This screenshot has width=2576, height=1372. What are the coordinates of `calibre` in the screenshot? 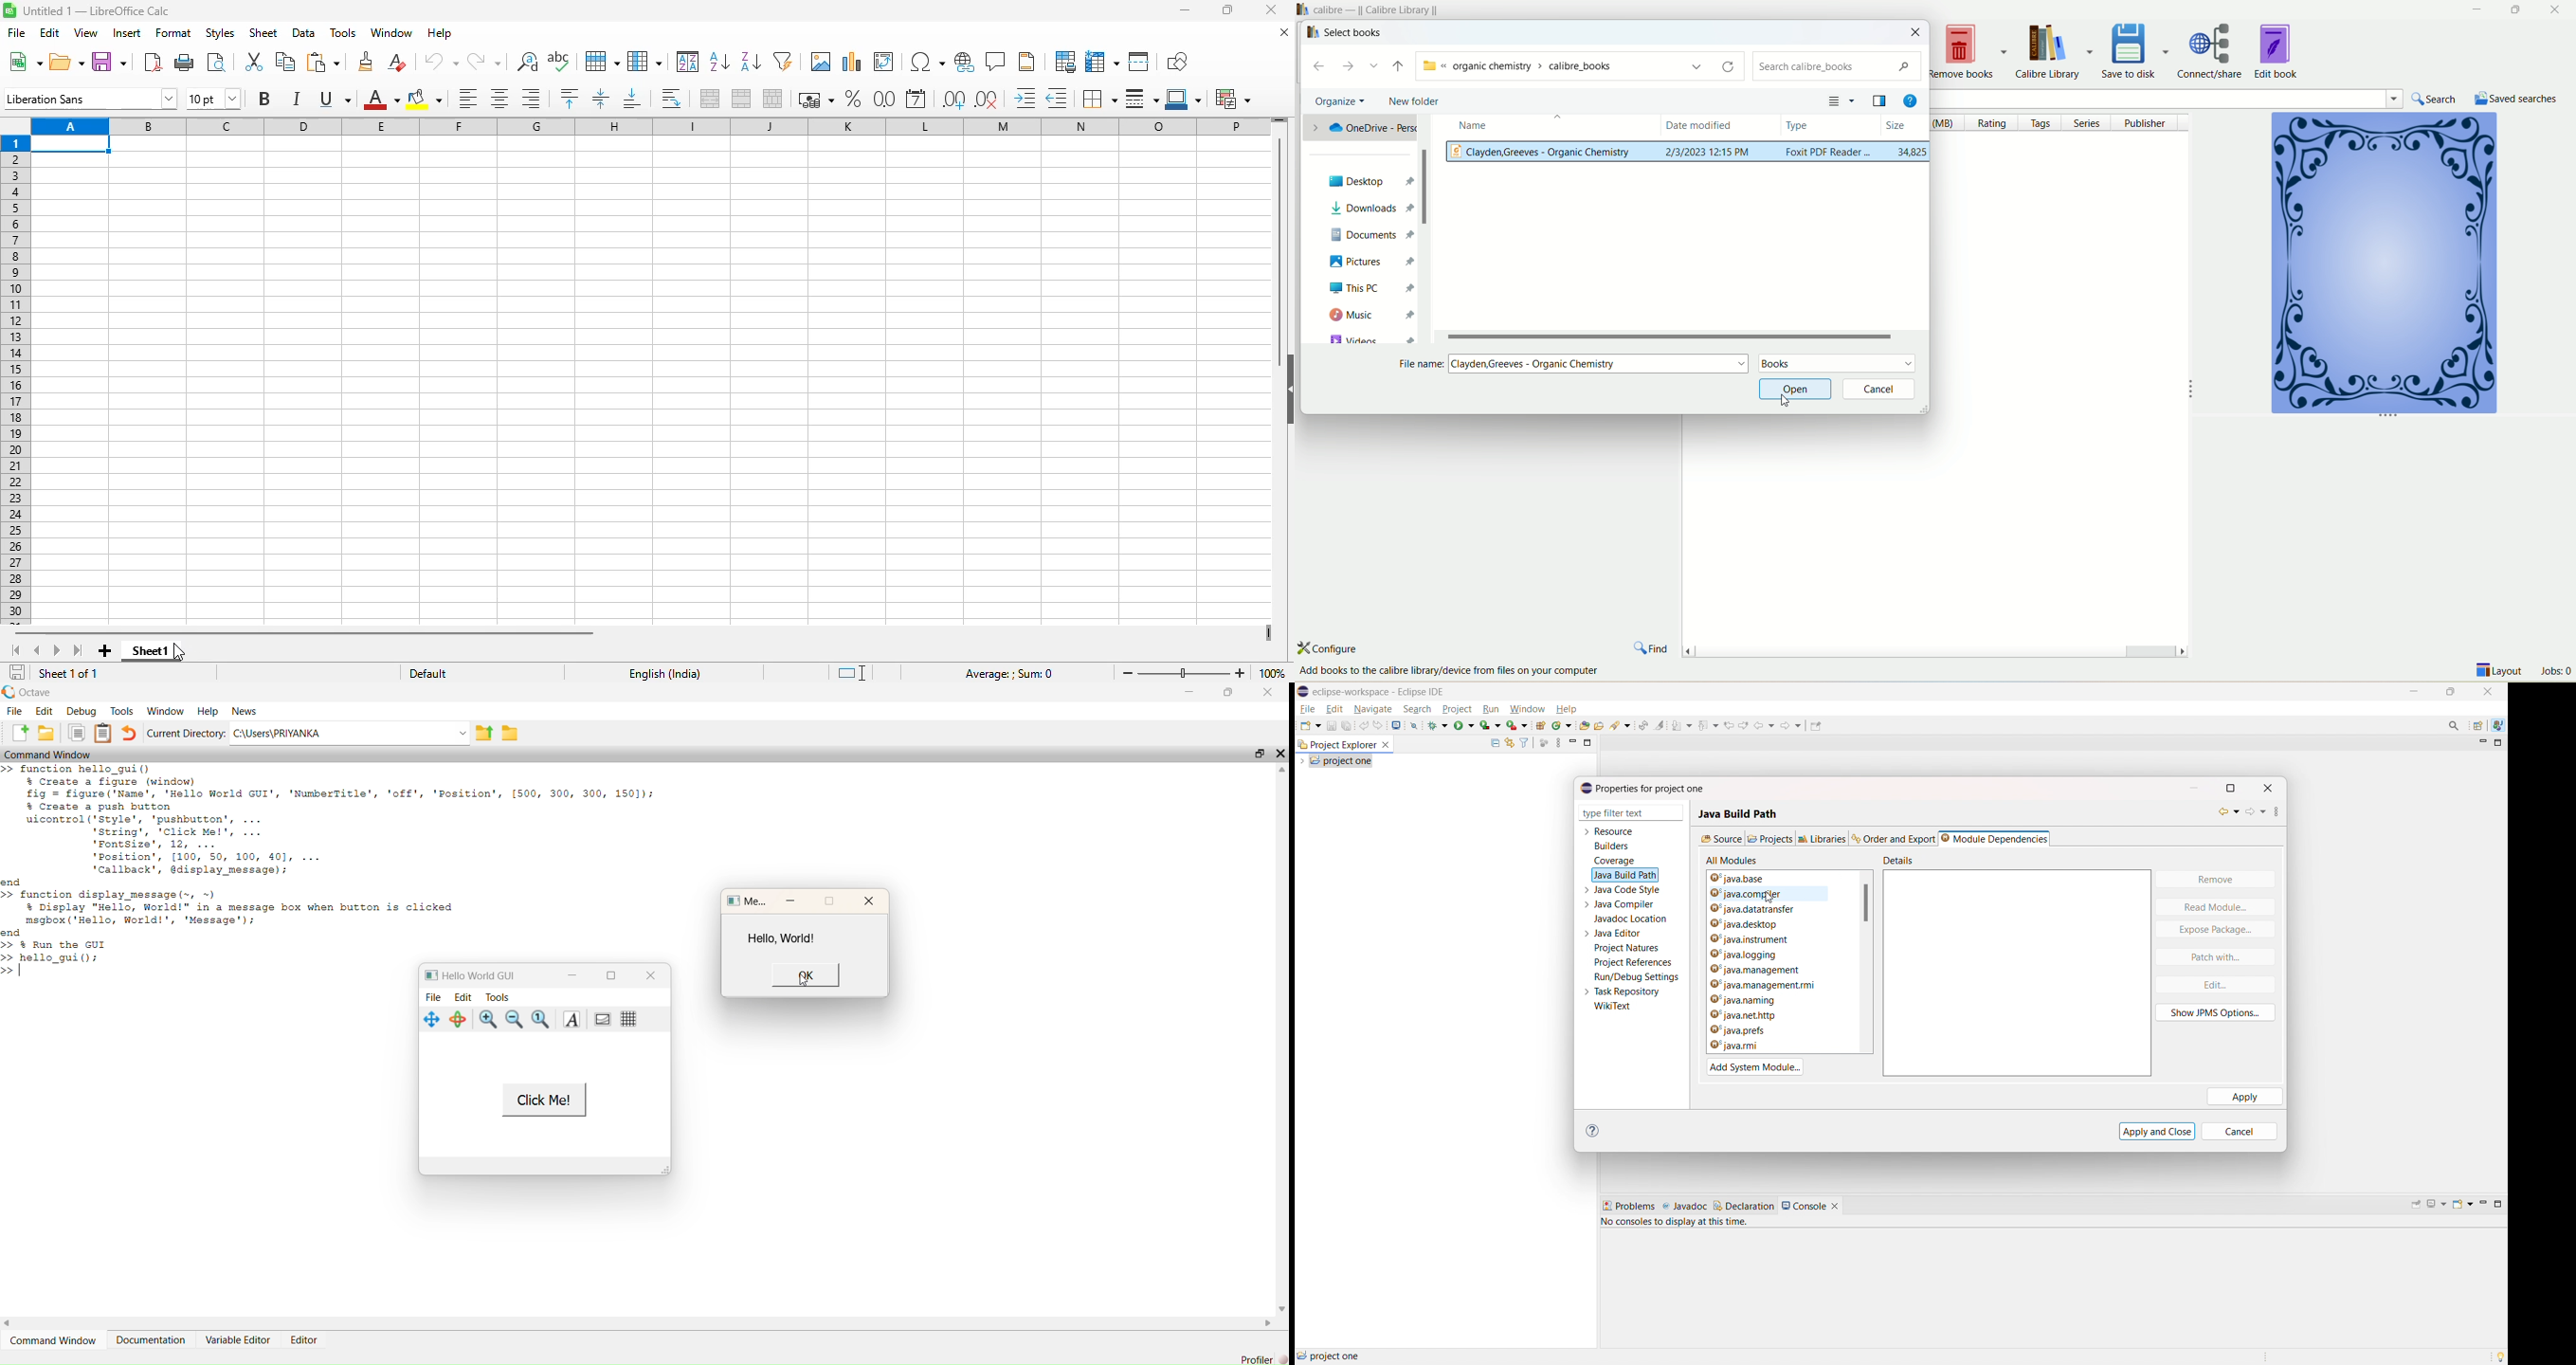 It's located at (1380, 9).